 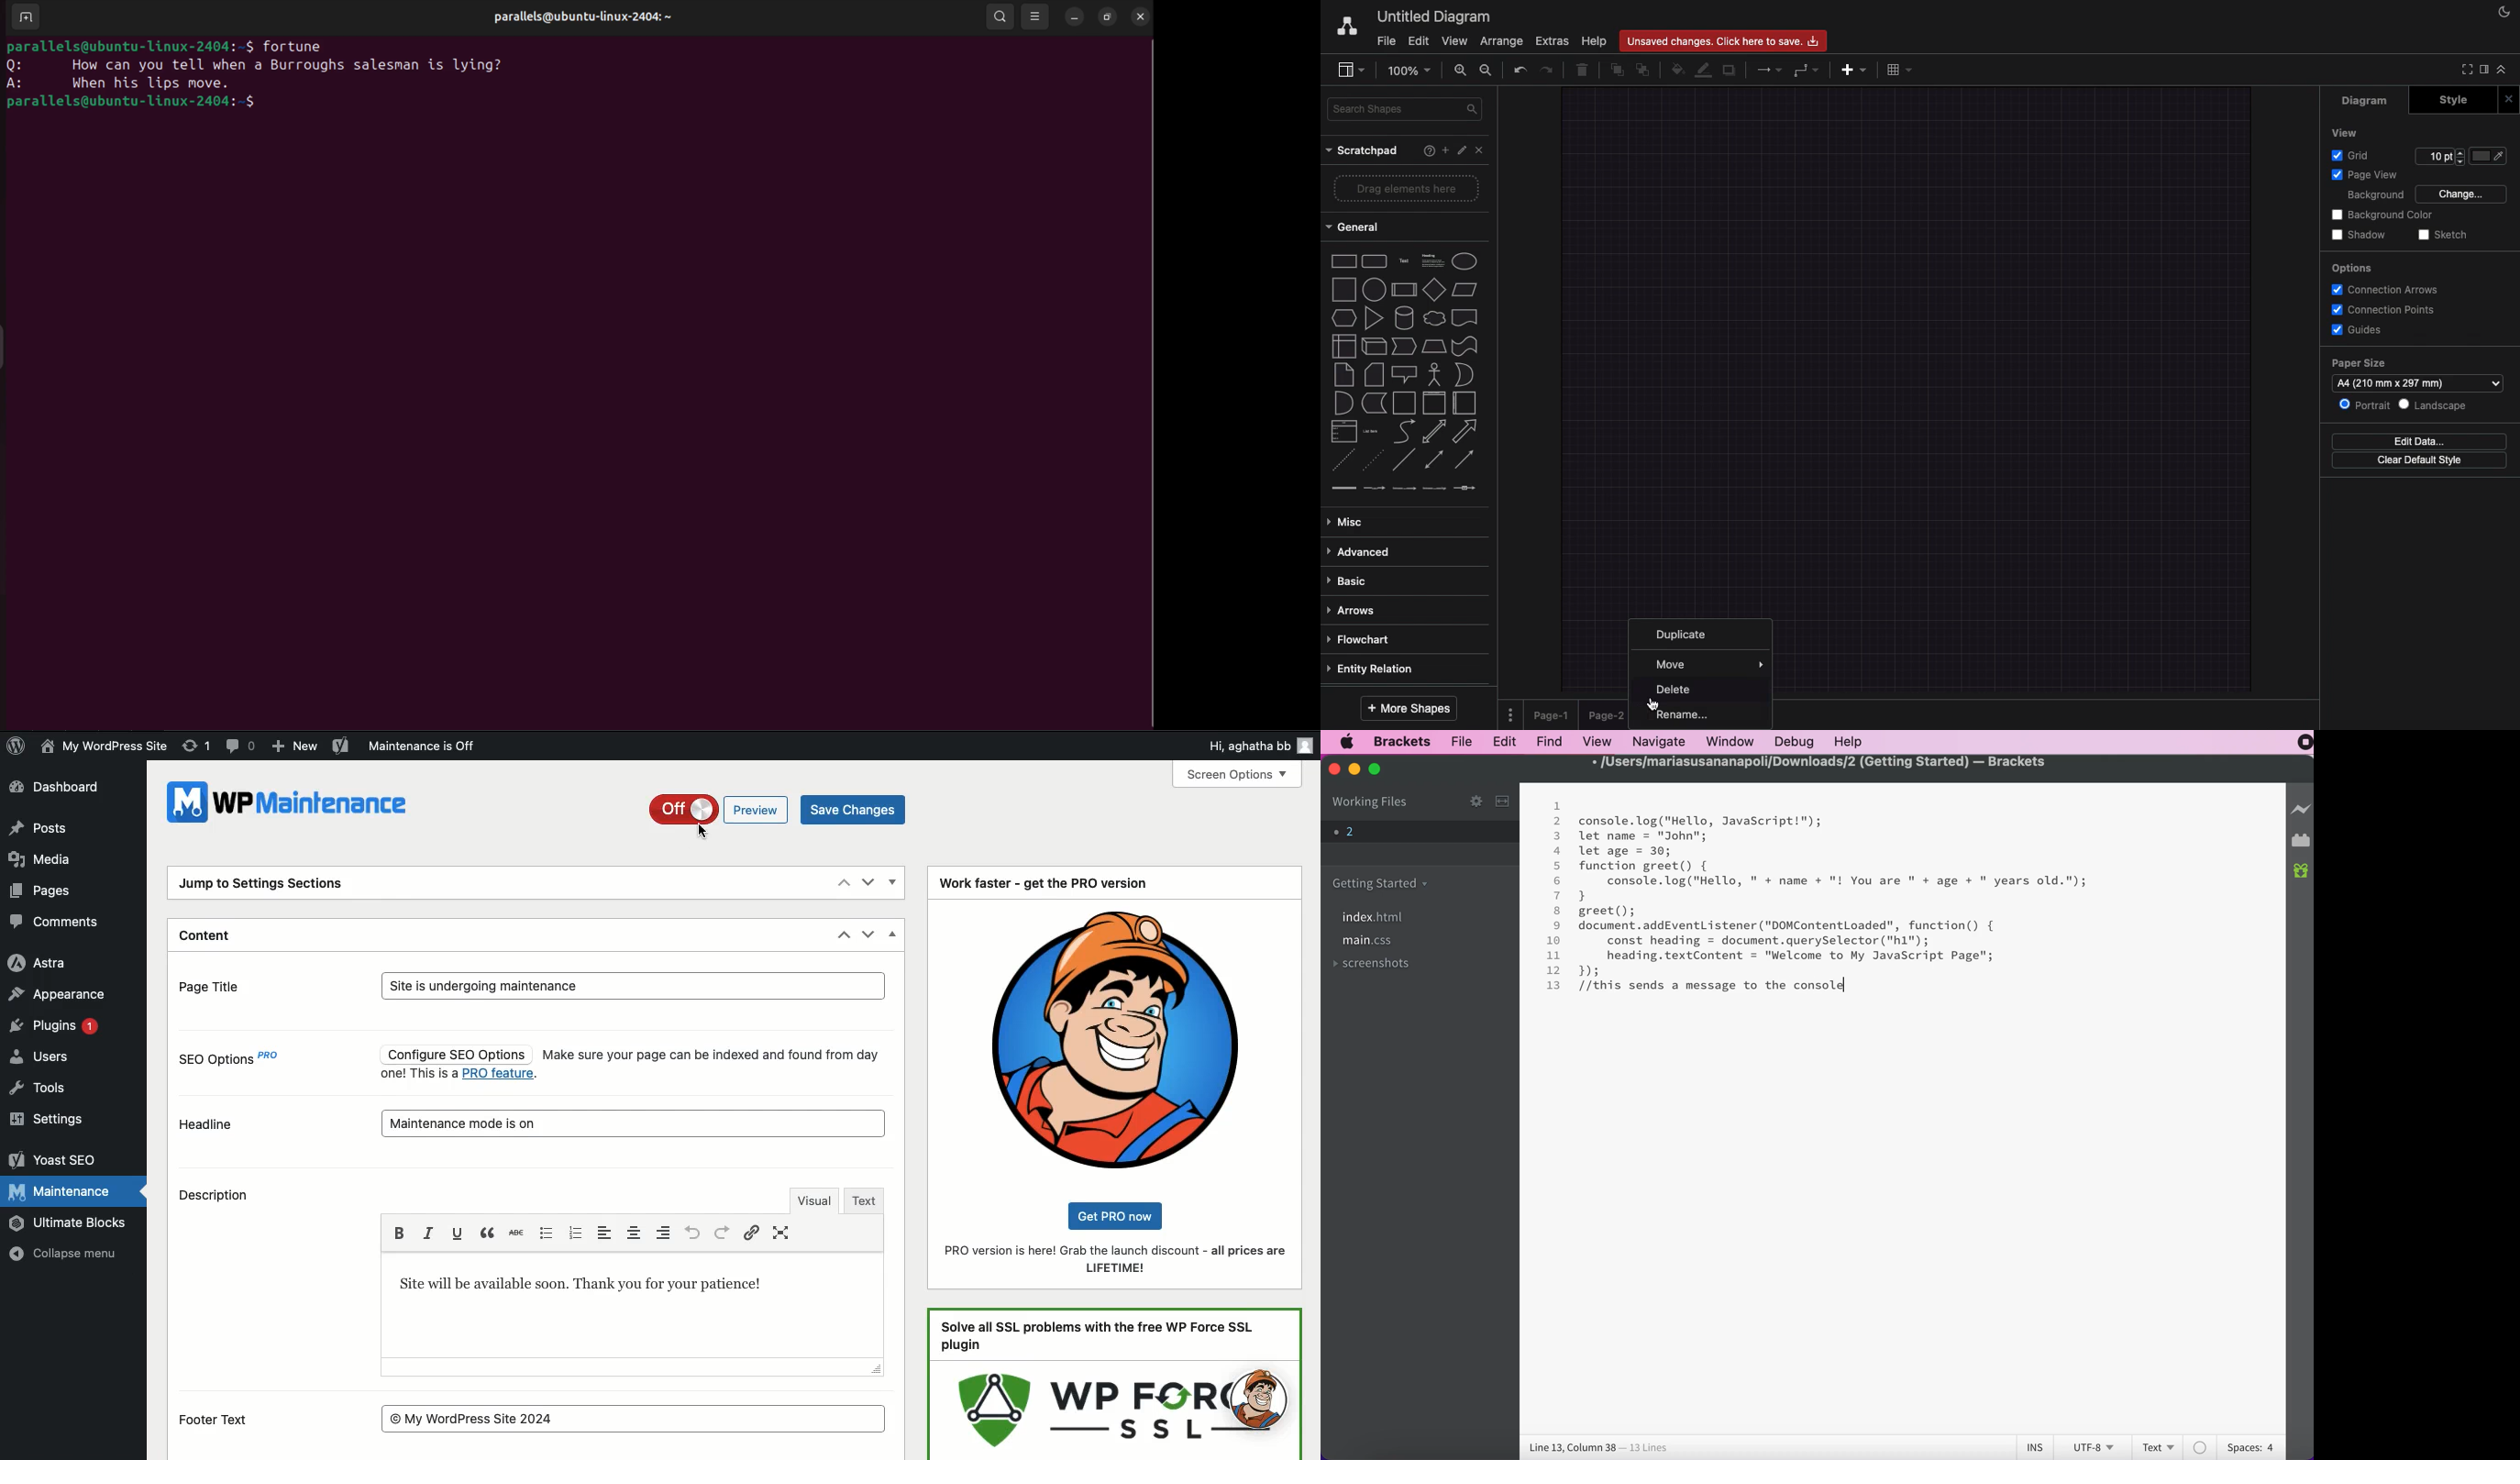 I want to click on Arrows, so click(x=1352, y=609).